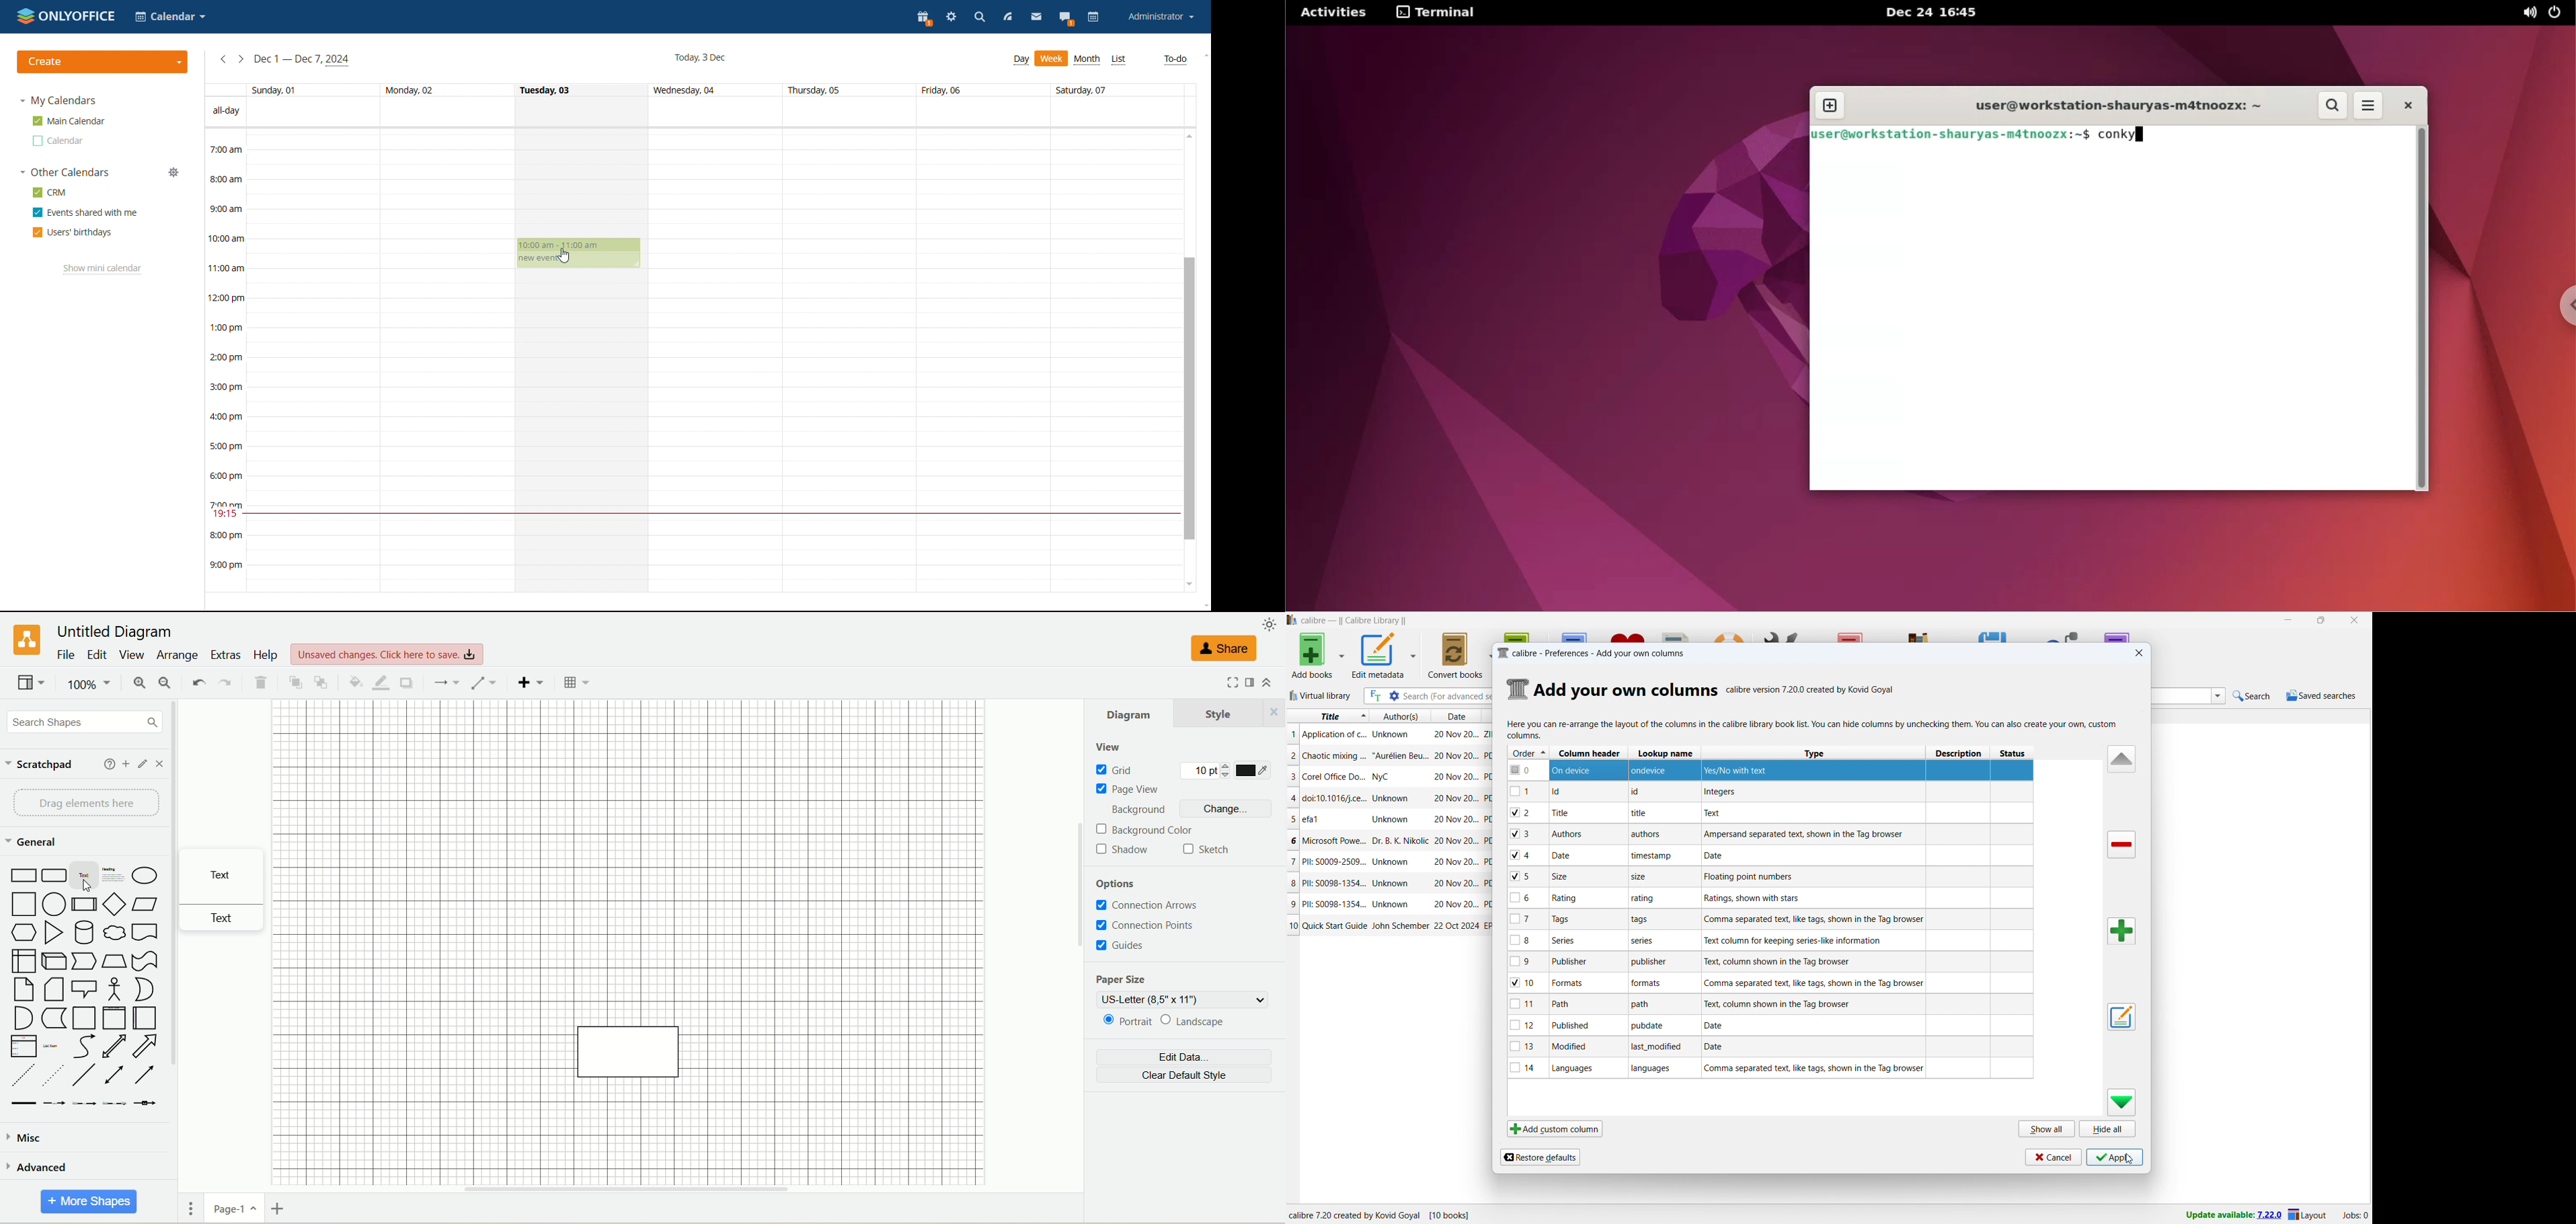 The width and height of the screenshot is (2576, 1232). What do you see at coordinates (1230, 710) in the screenshot?
I see `style` at bounding box center [1230, 710].